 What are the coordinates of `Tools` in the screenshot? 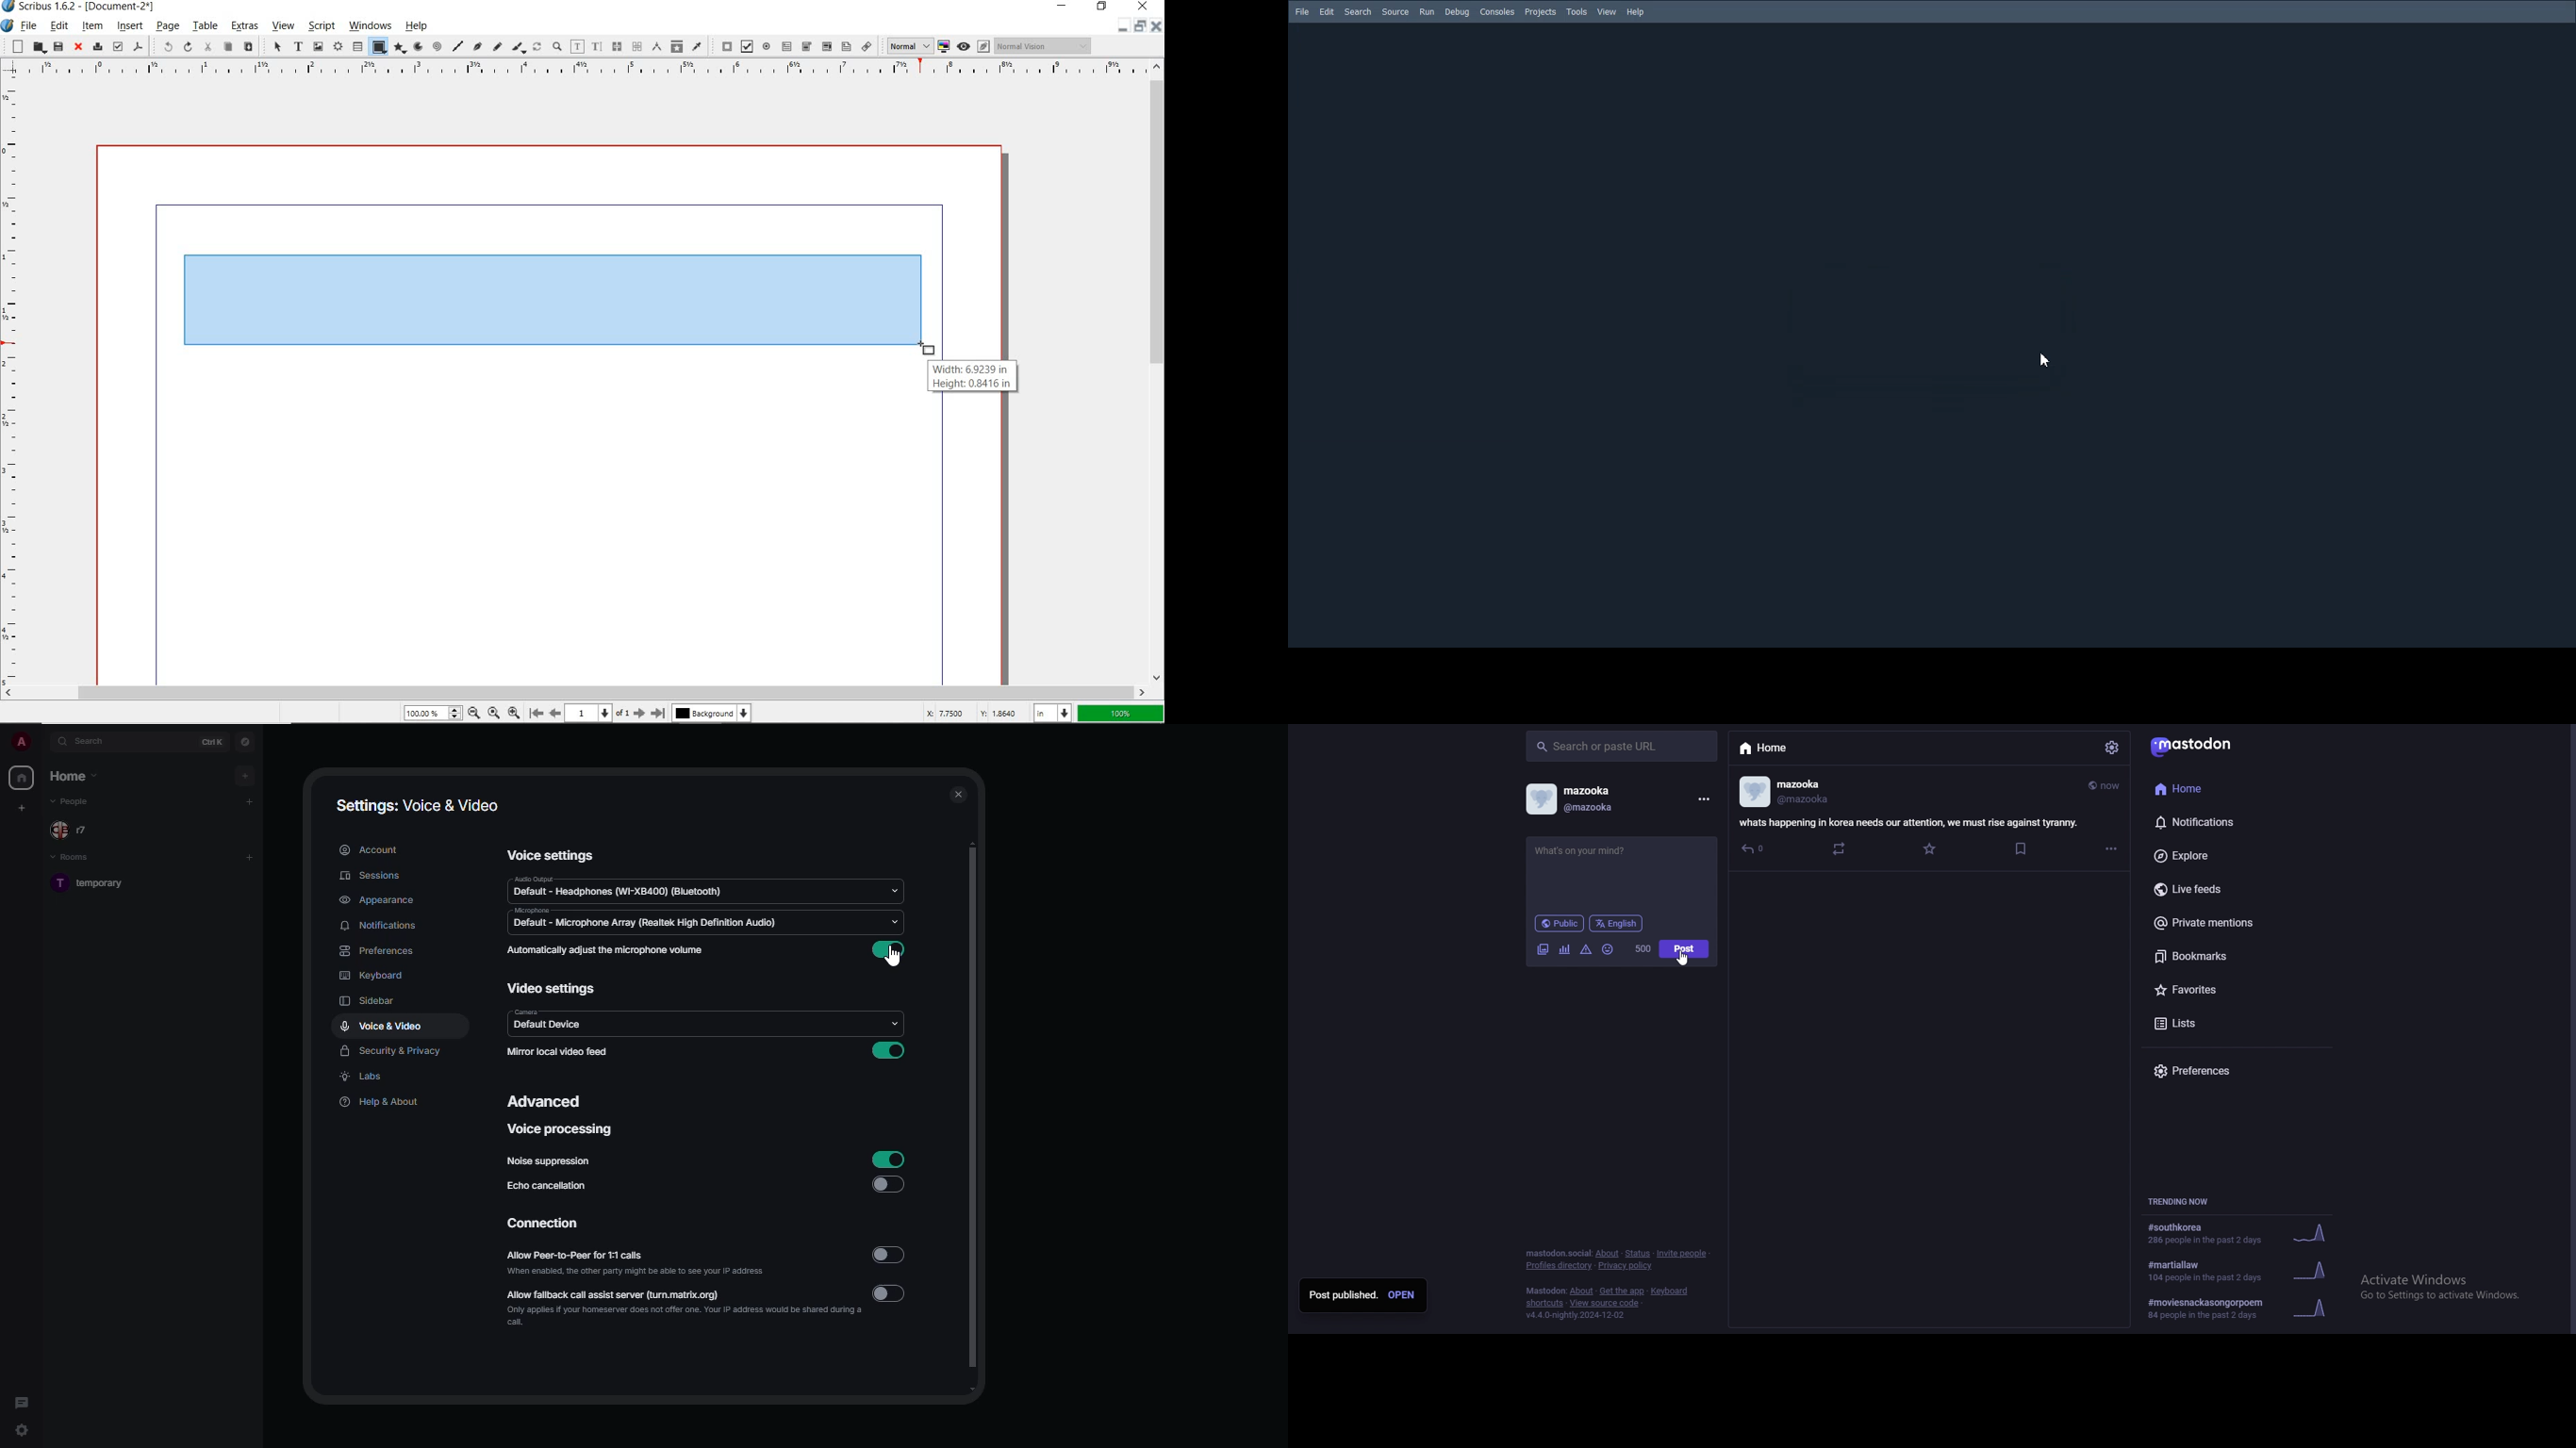 It's located at (1576, 12).